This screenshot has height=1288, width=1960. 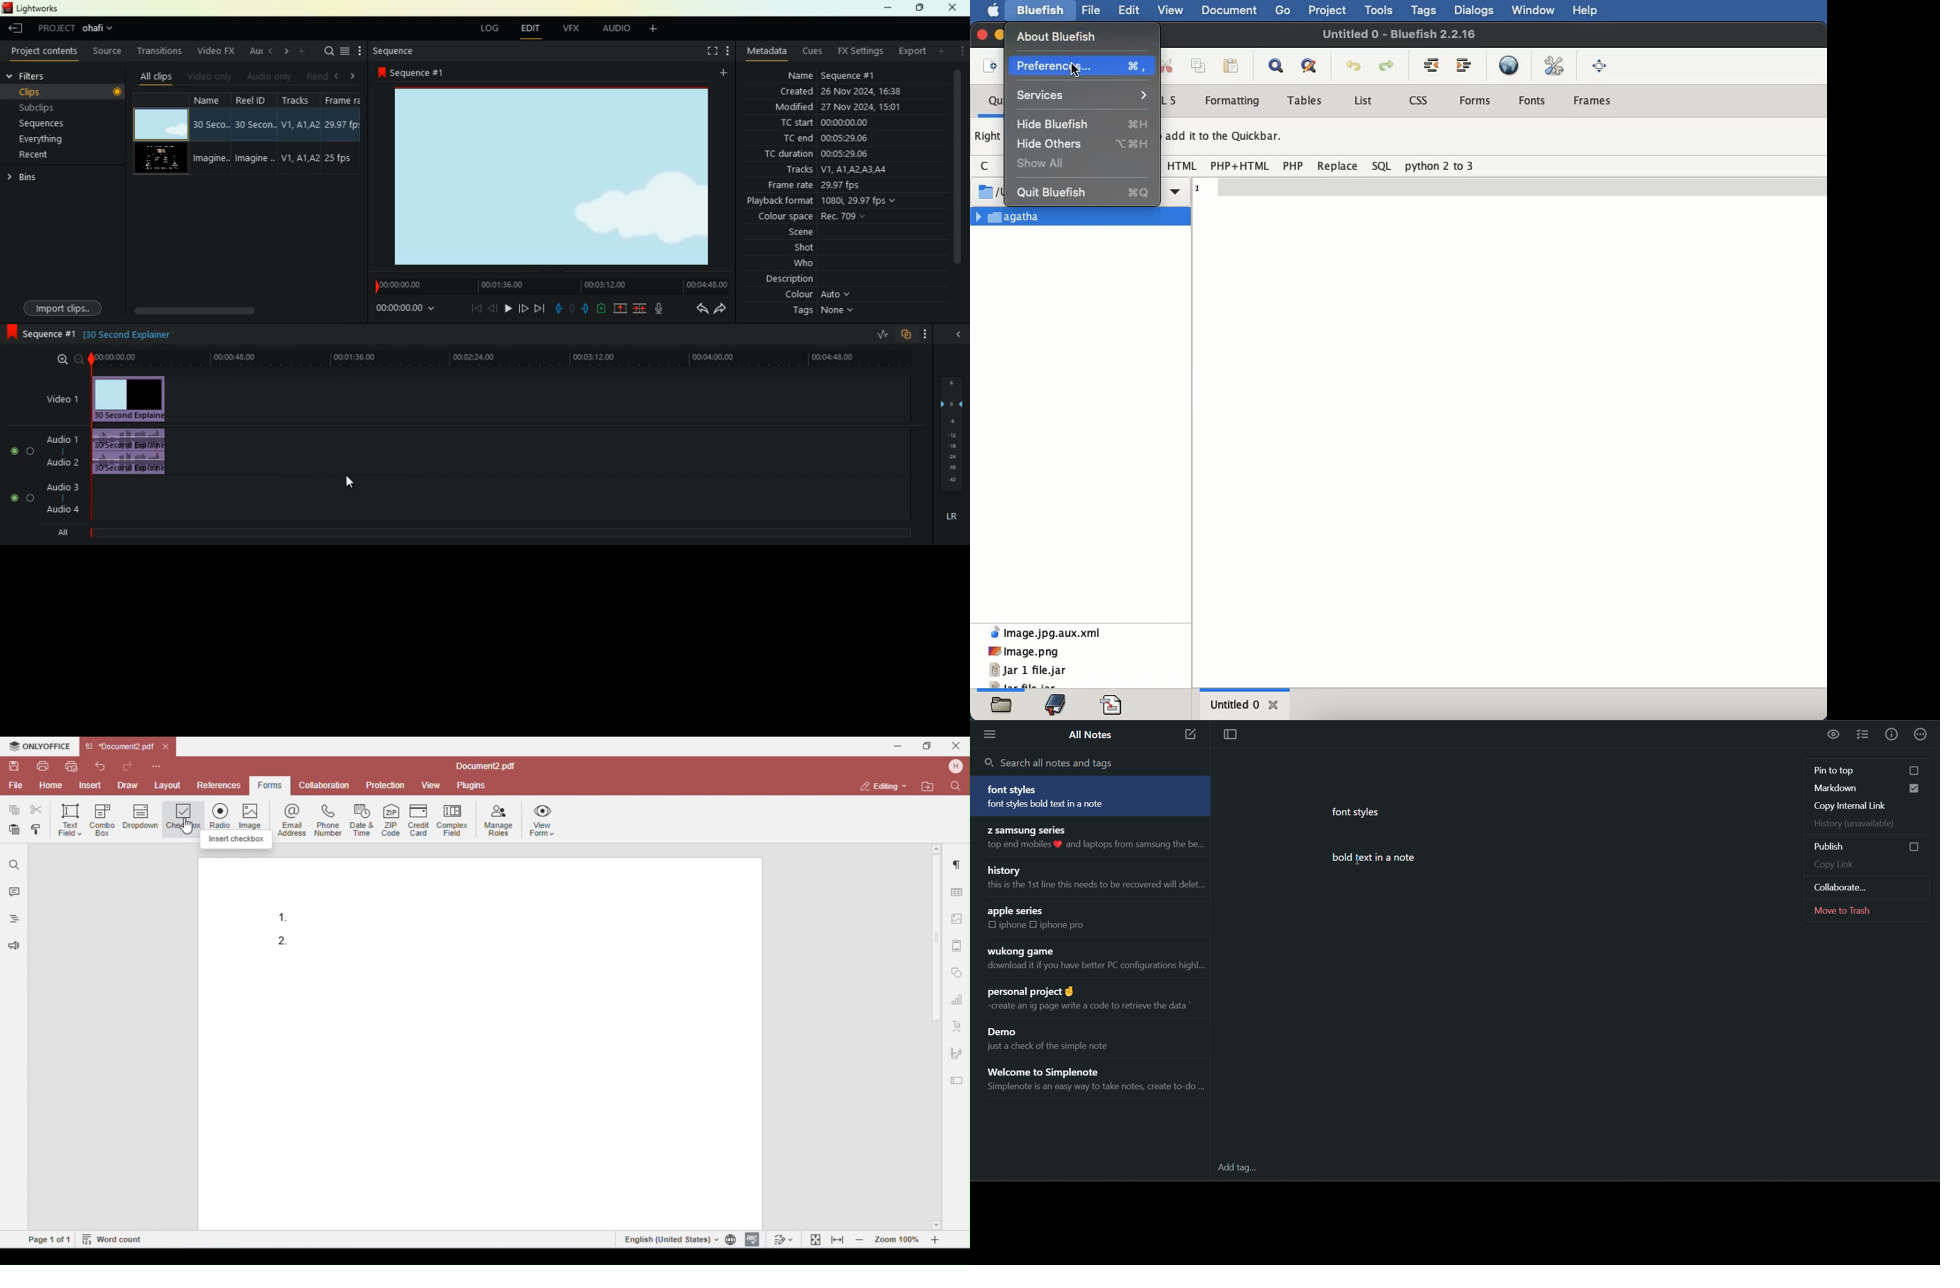 What do you see at coordinates (829, 74) in the screenshot?
I see `name sequence #1` at bounding box center [829, 74].